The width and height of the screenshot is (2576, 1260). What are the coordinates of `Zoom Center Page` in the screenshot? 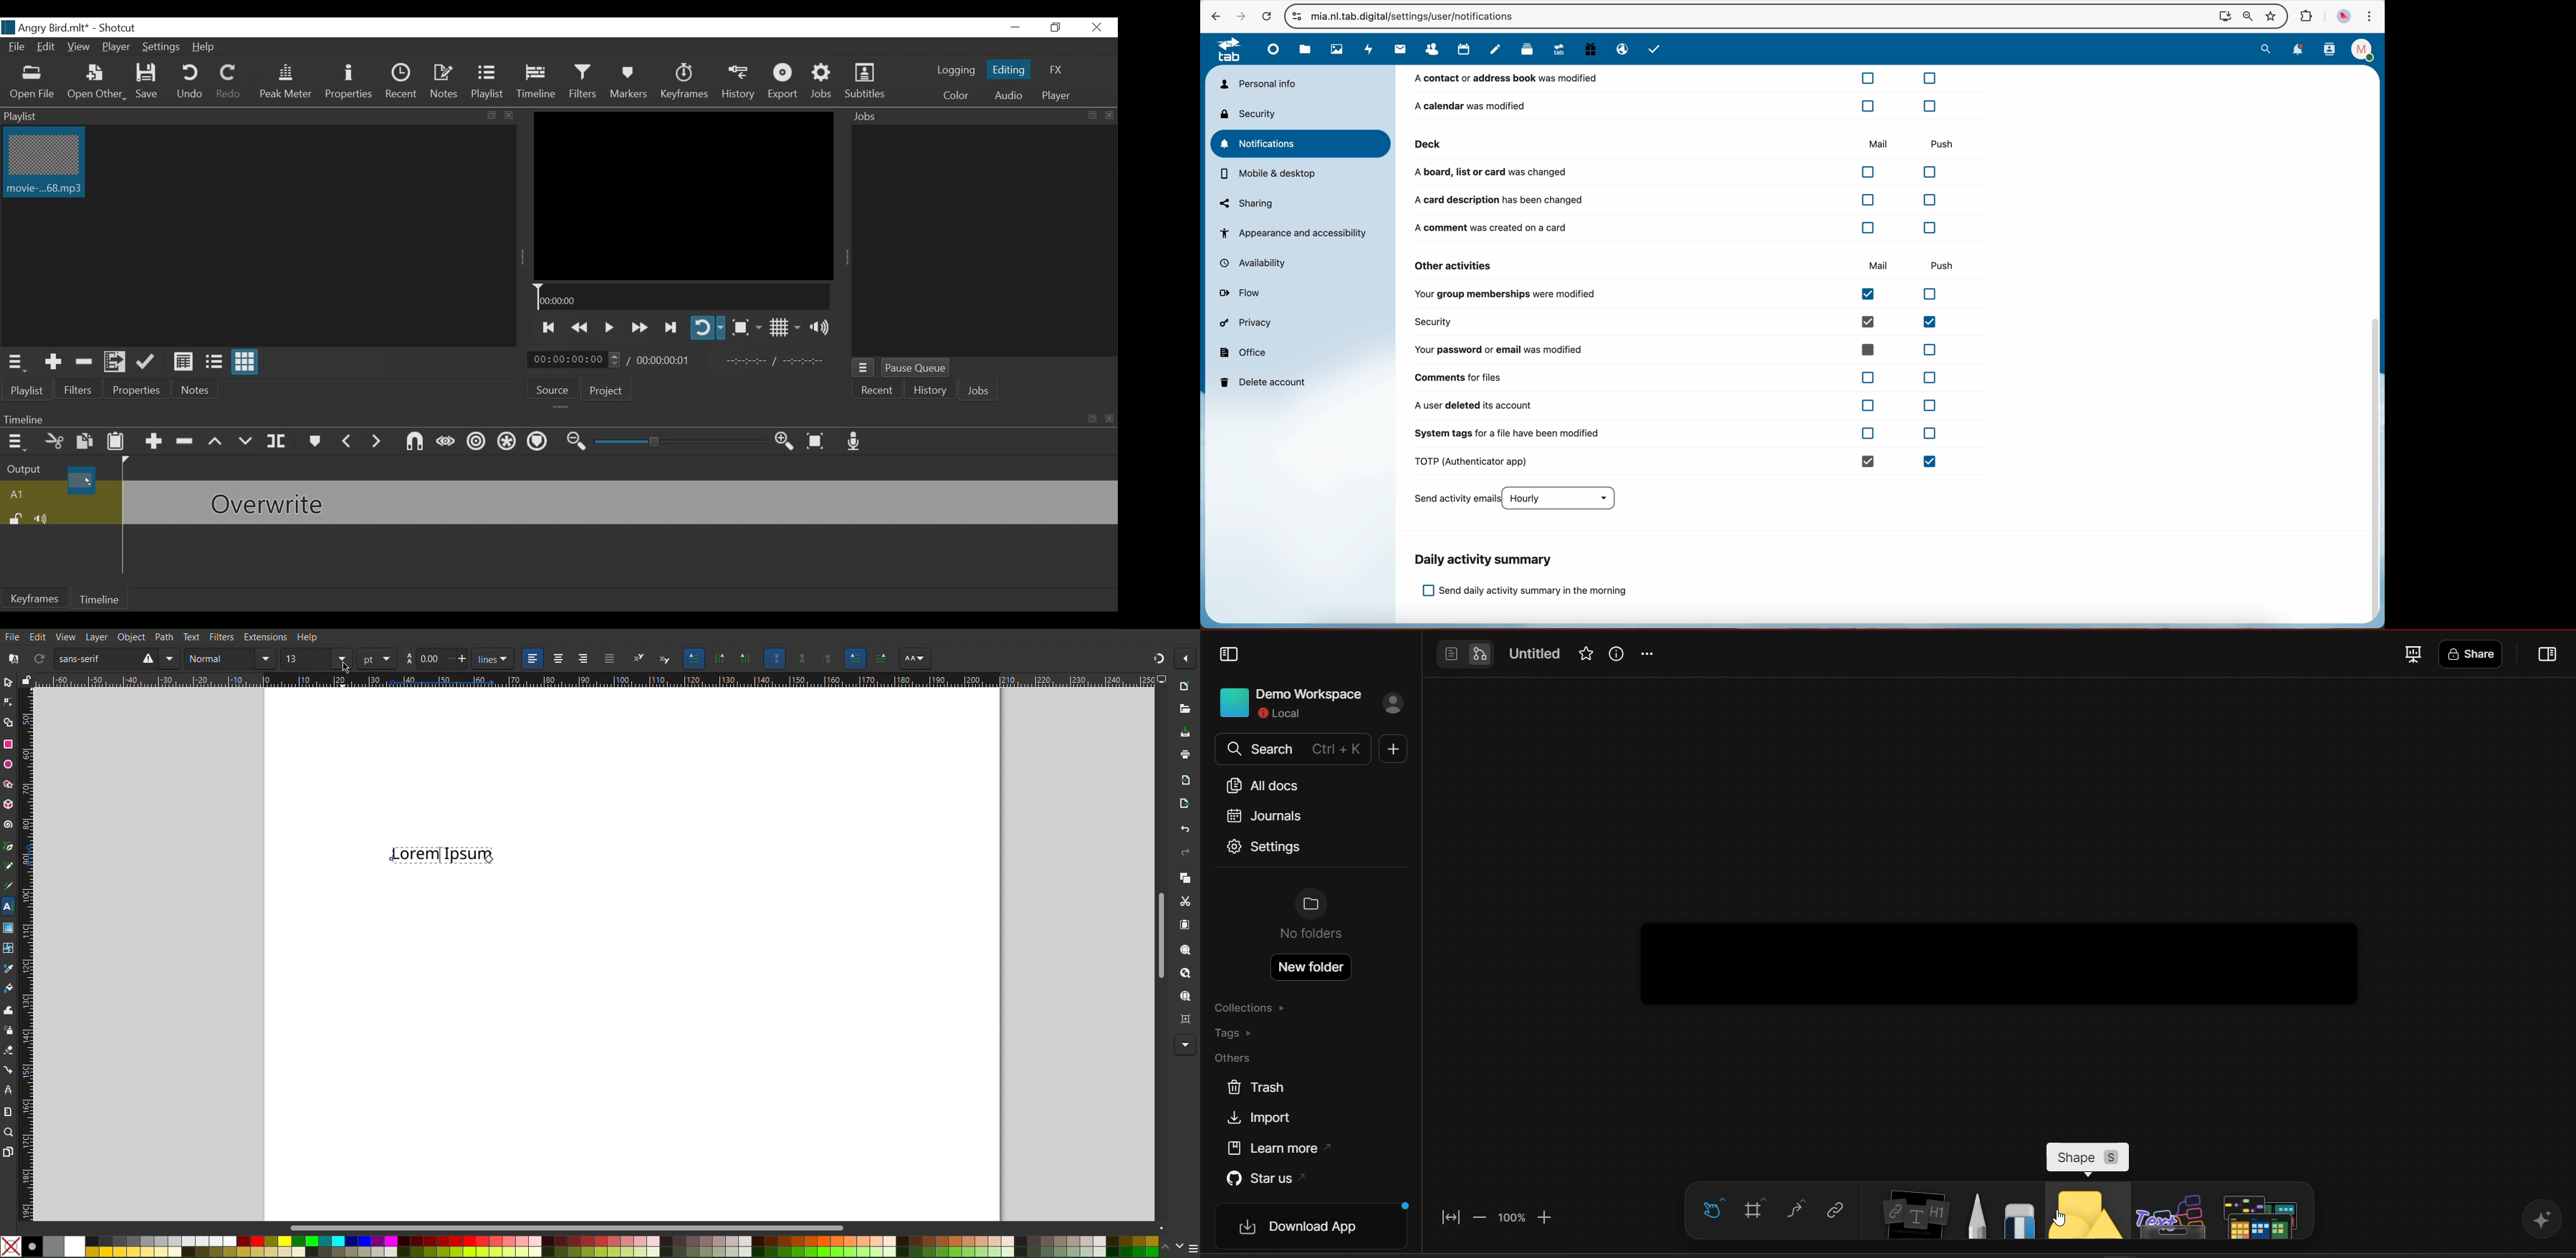 It's located at (1183, 1017).